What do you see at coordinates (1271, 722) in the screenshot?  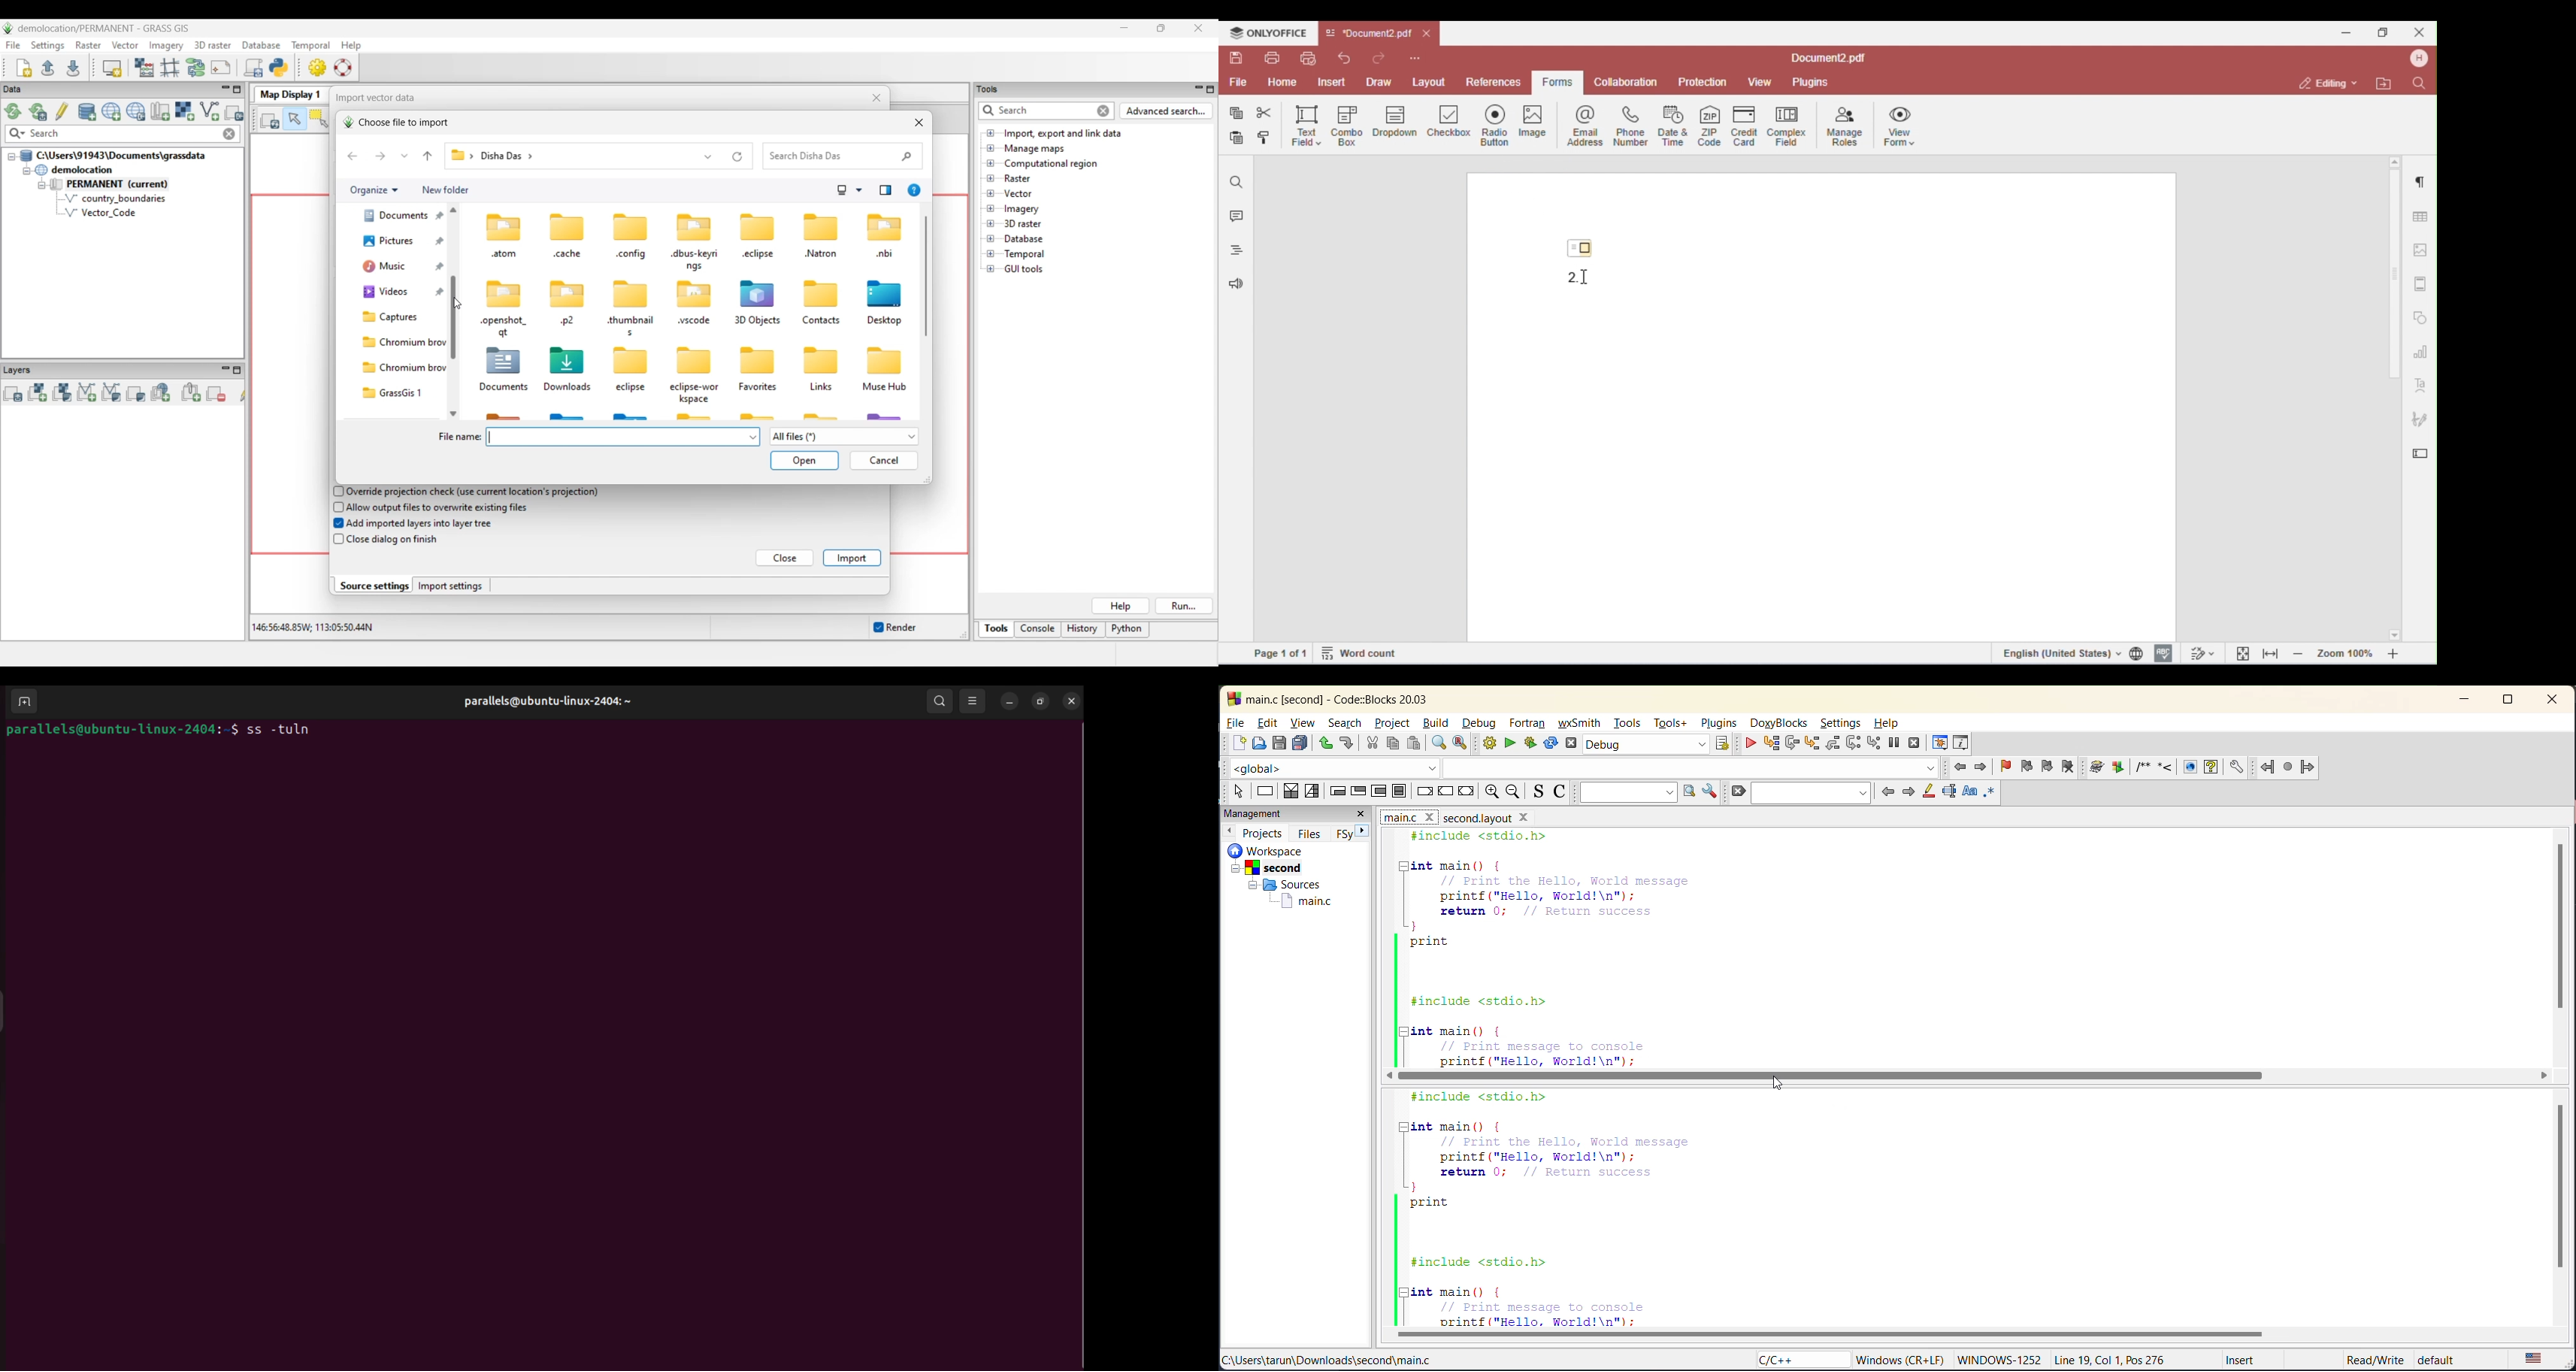 I see `edit` at bounding box center [1271, 722].